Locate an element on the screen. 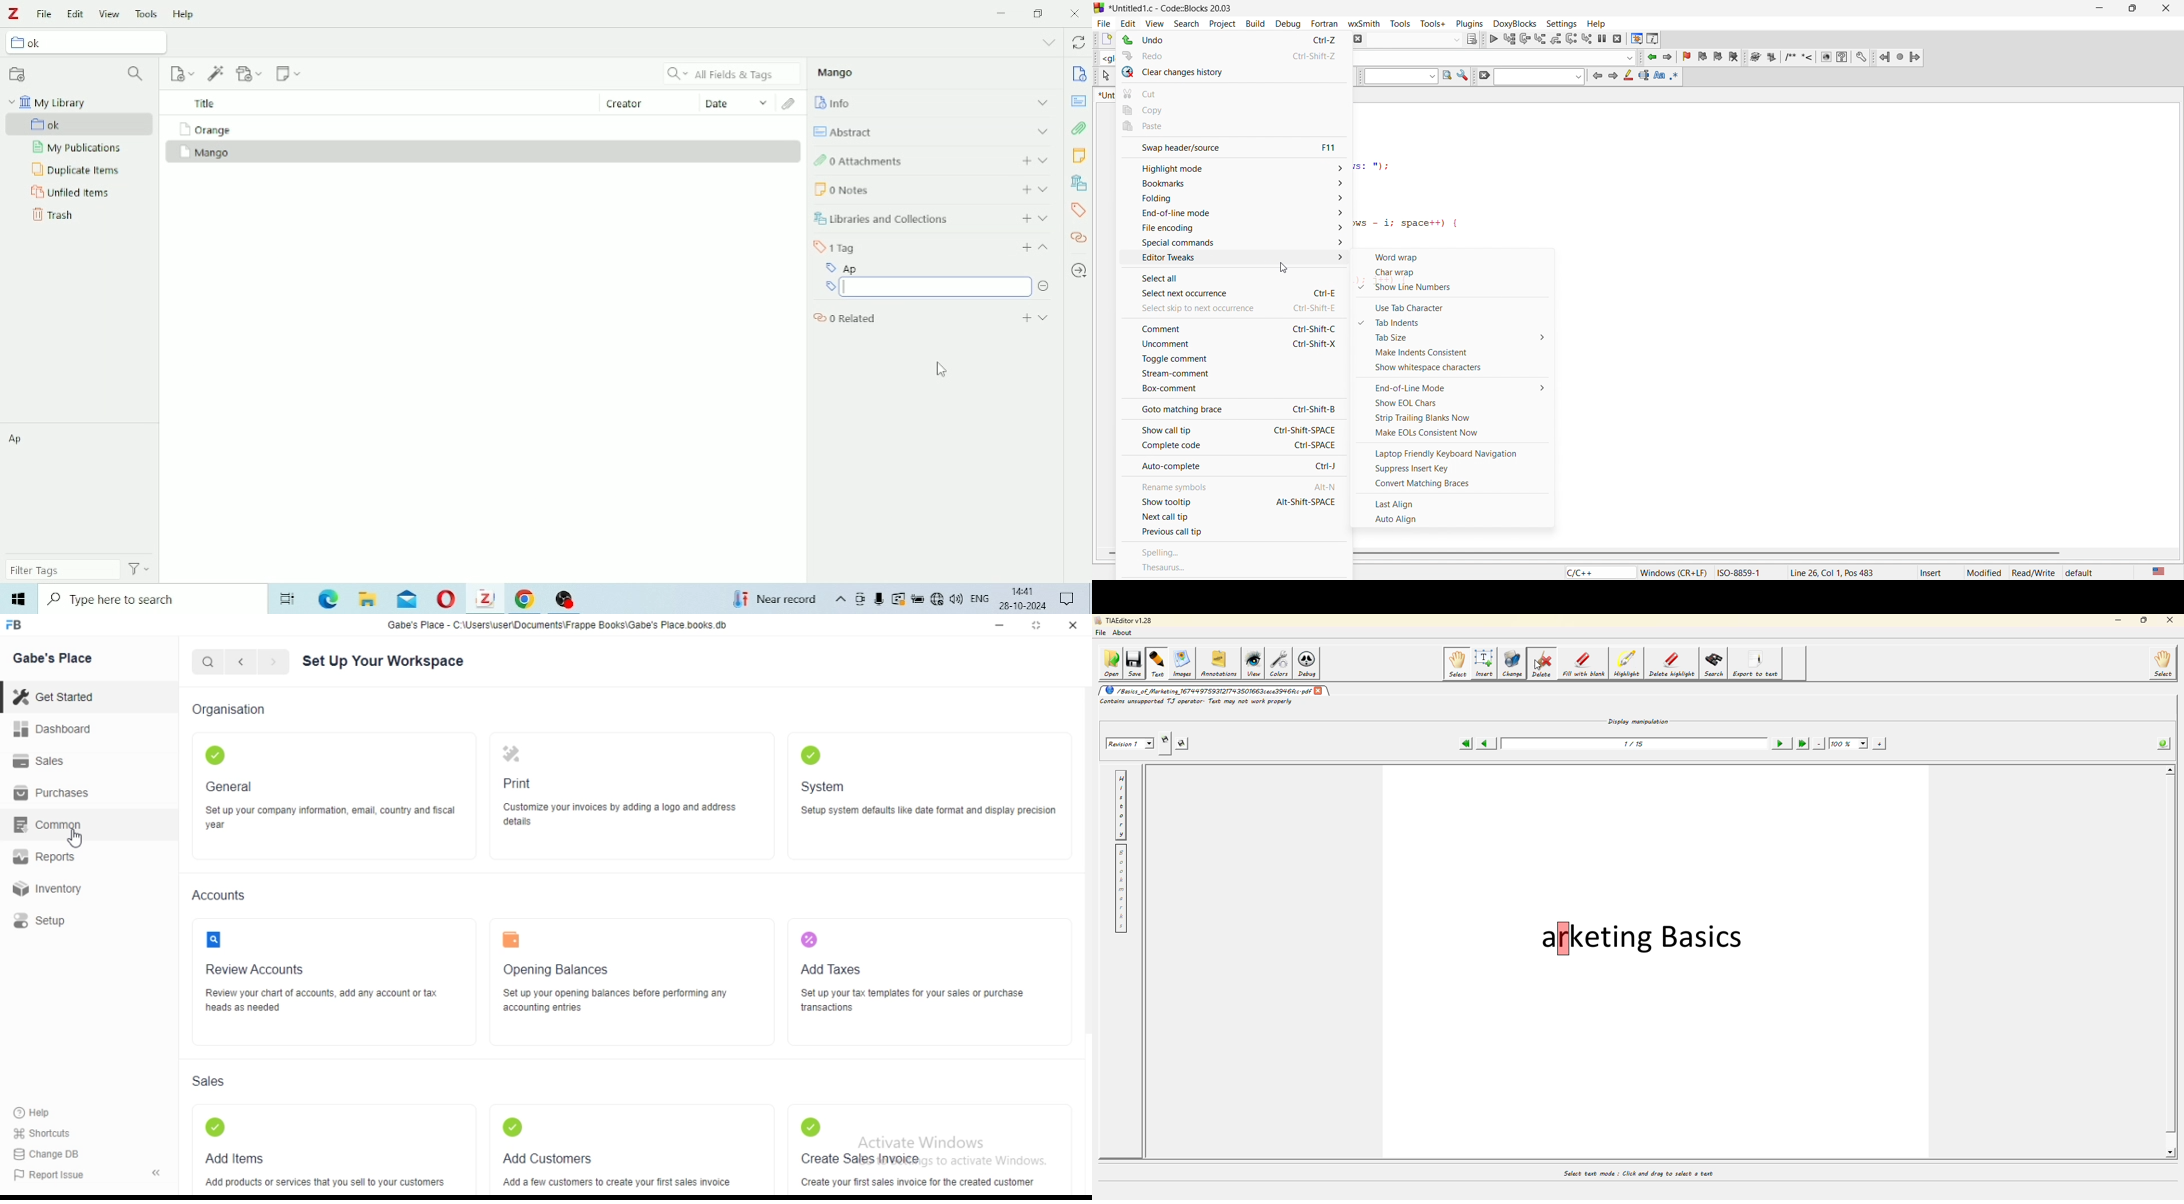 The image size is (2184, 1204). use tab character is located at coordinates (1459, 306).